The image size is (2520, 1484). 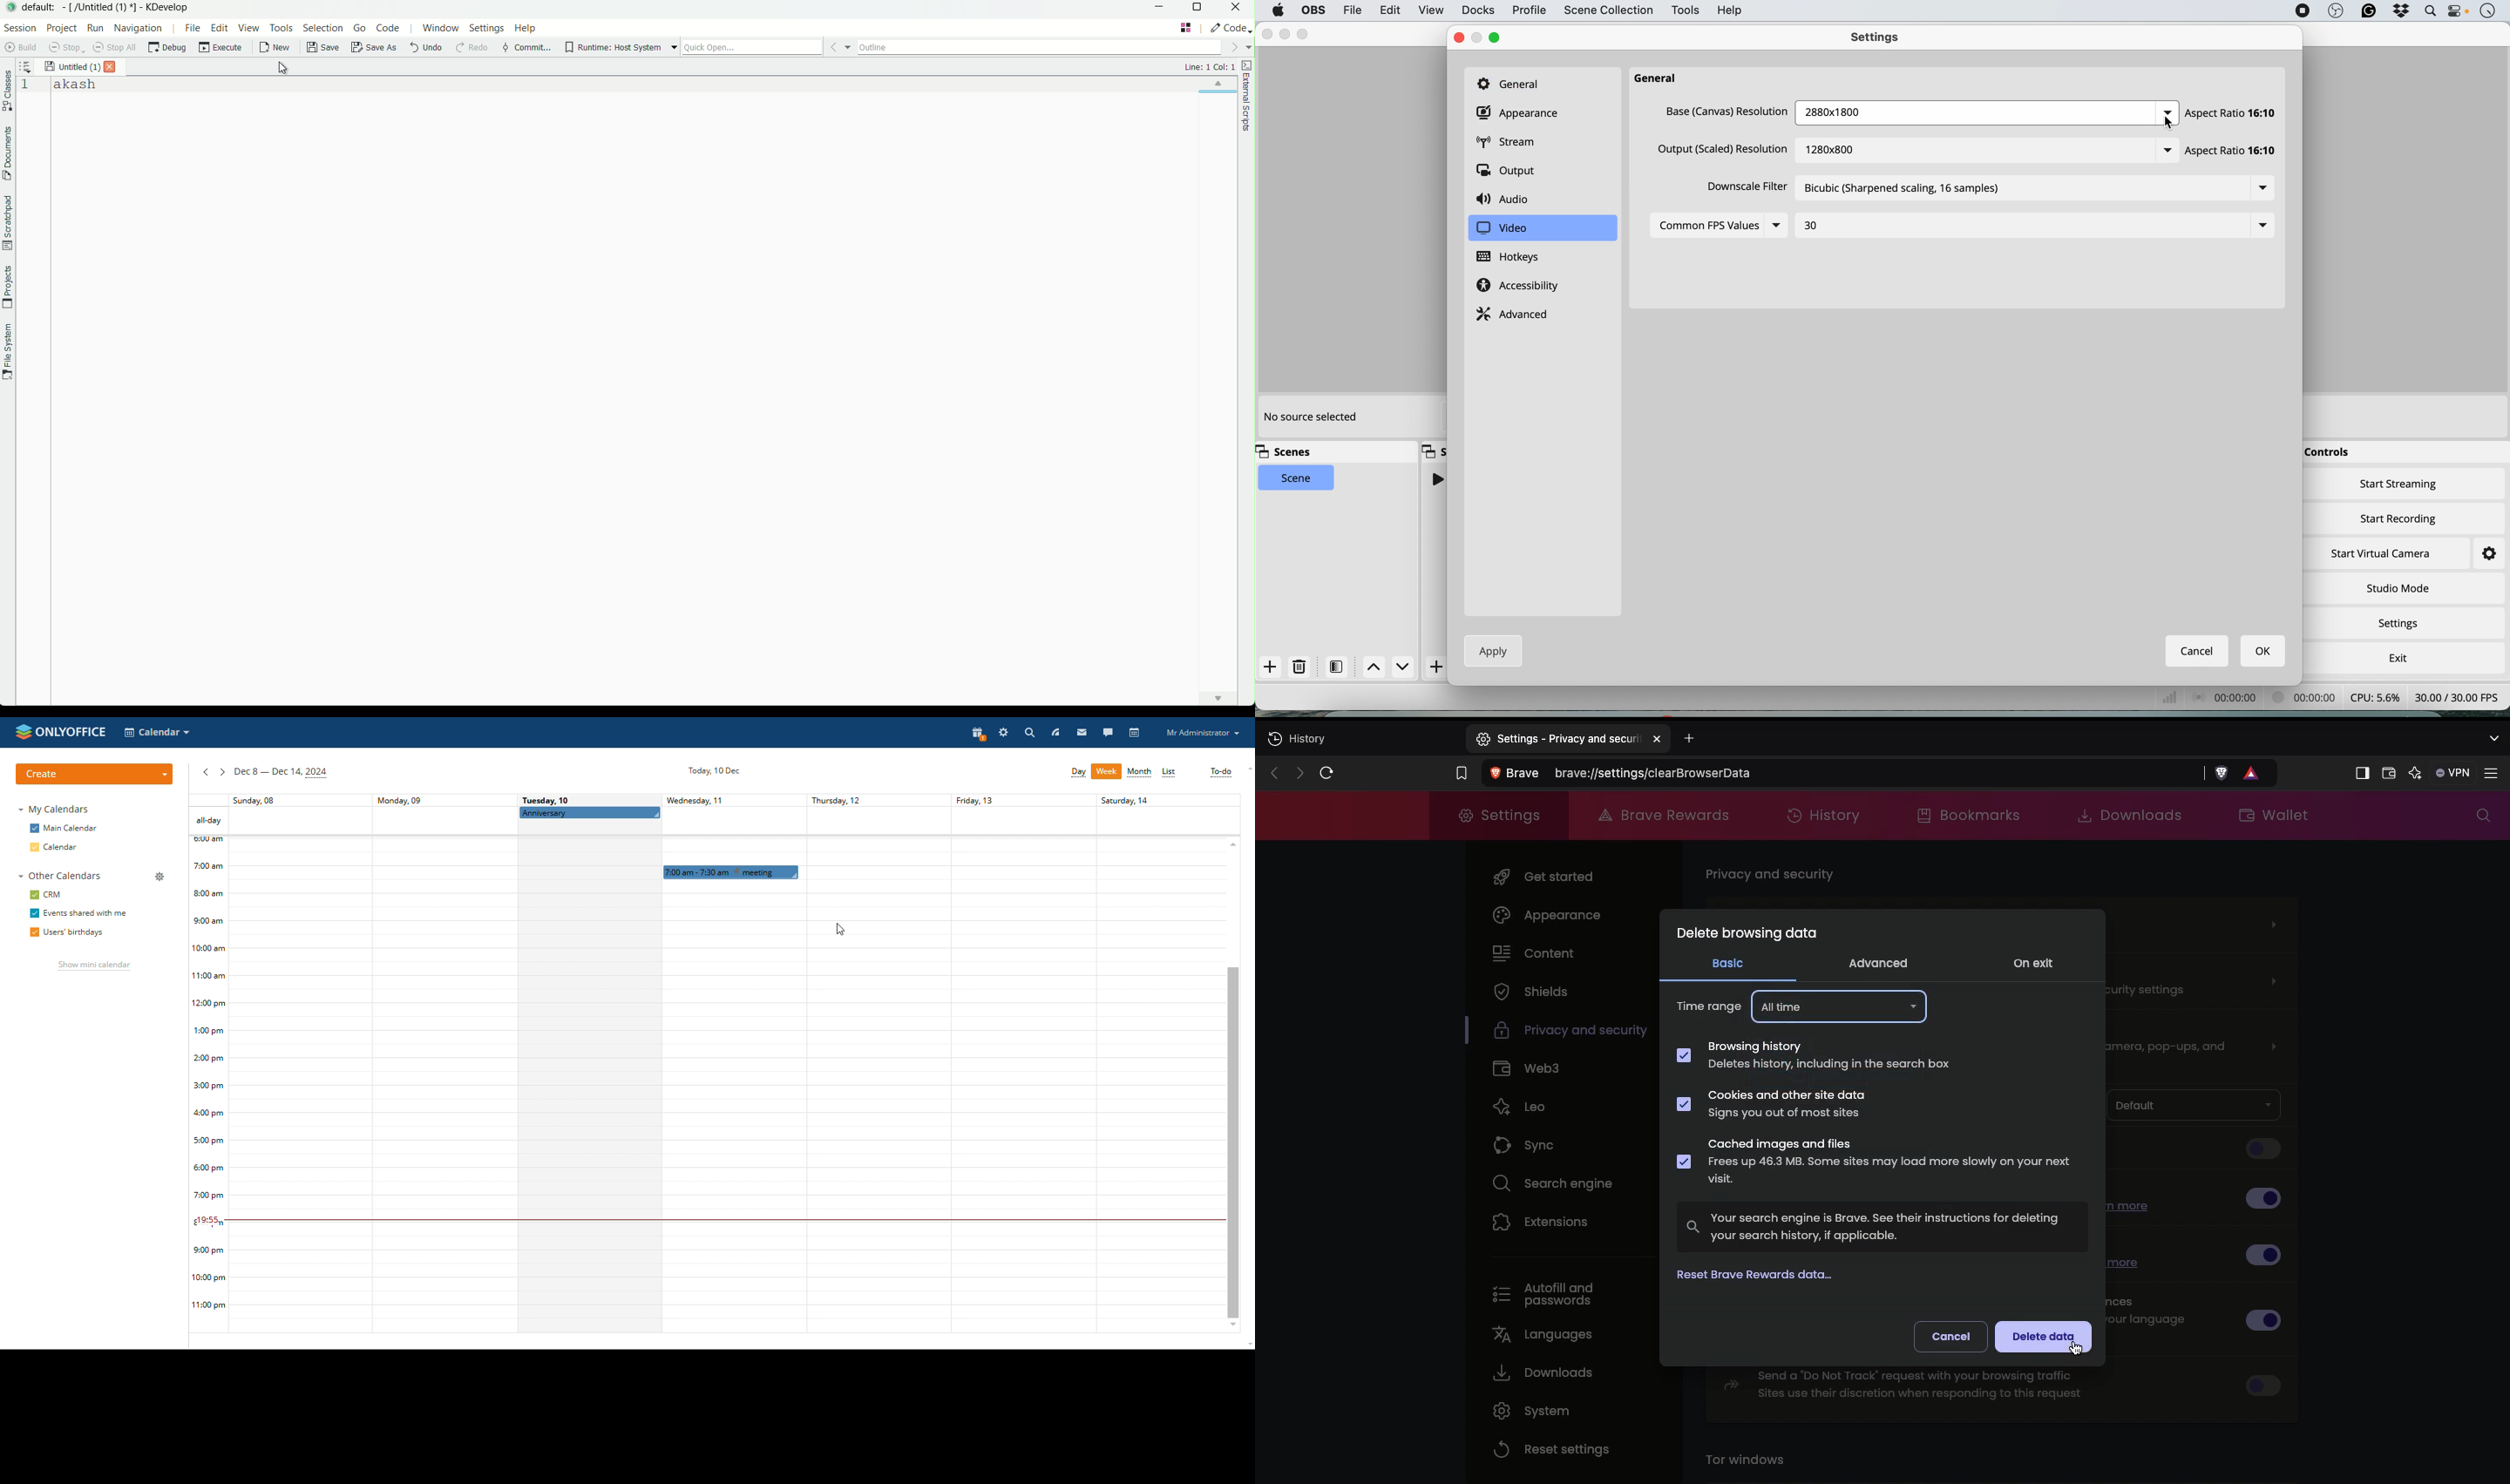 What do you see at coordinates (1478, 37) in the screenshot?
I see `minimize` at bounding box center [1478, 37].